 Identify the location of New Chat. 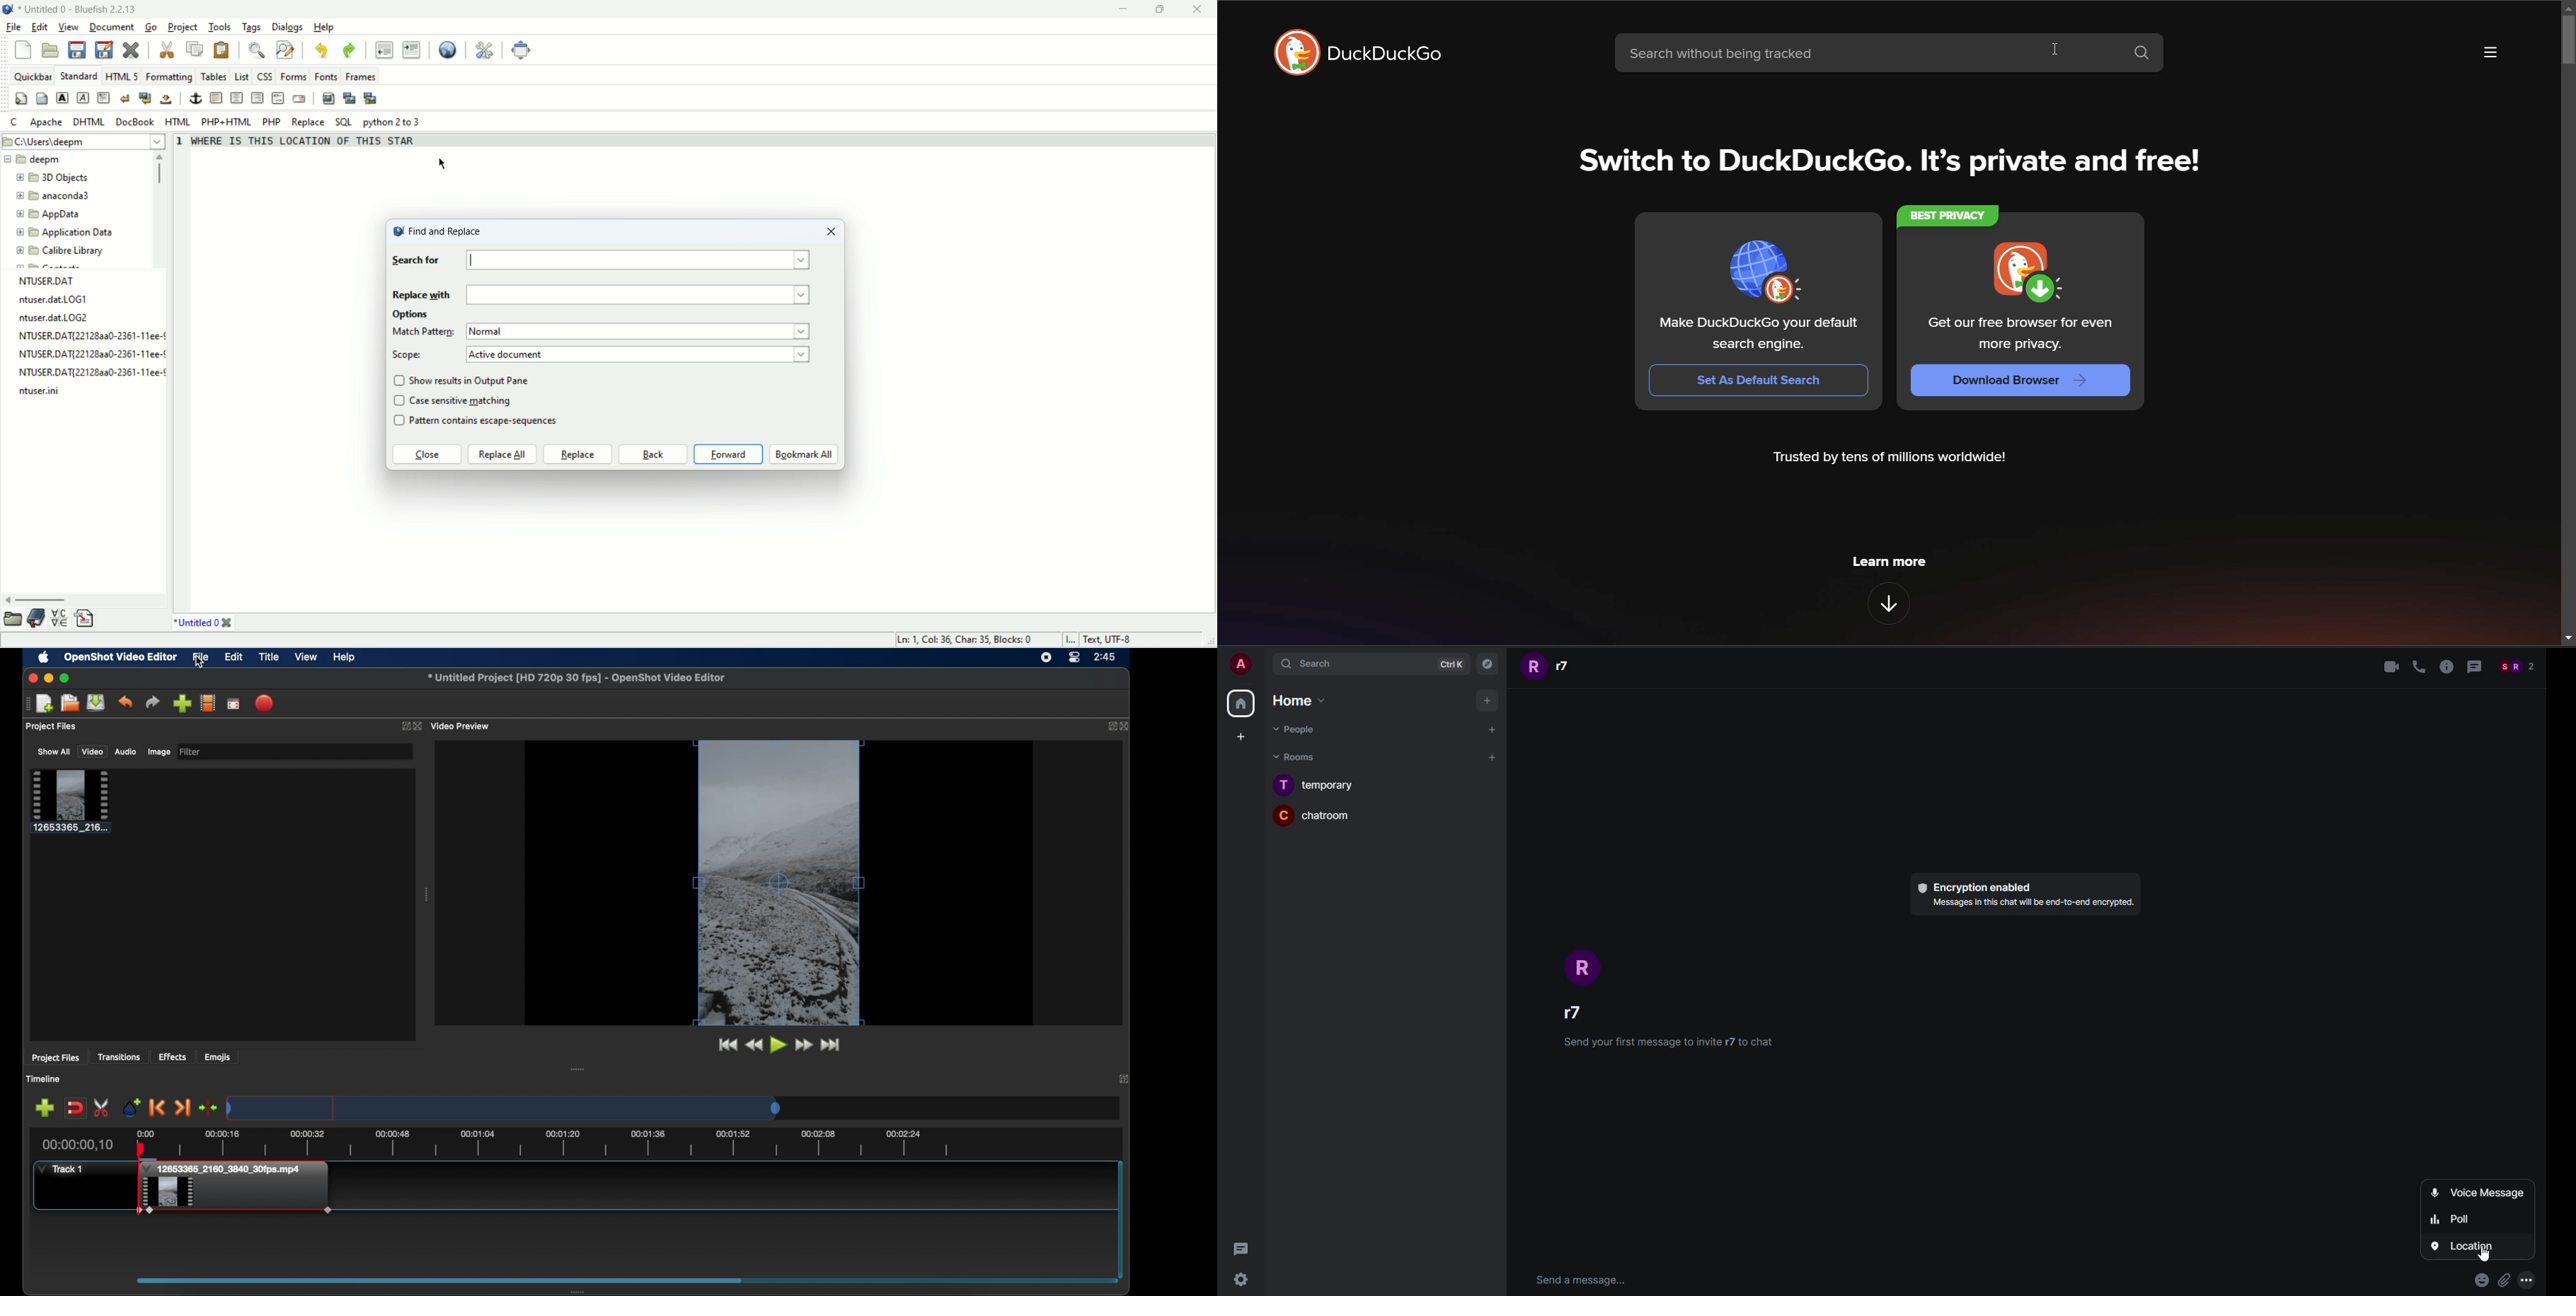
(1493, 730).